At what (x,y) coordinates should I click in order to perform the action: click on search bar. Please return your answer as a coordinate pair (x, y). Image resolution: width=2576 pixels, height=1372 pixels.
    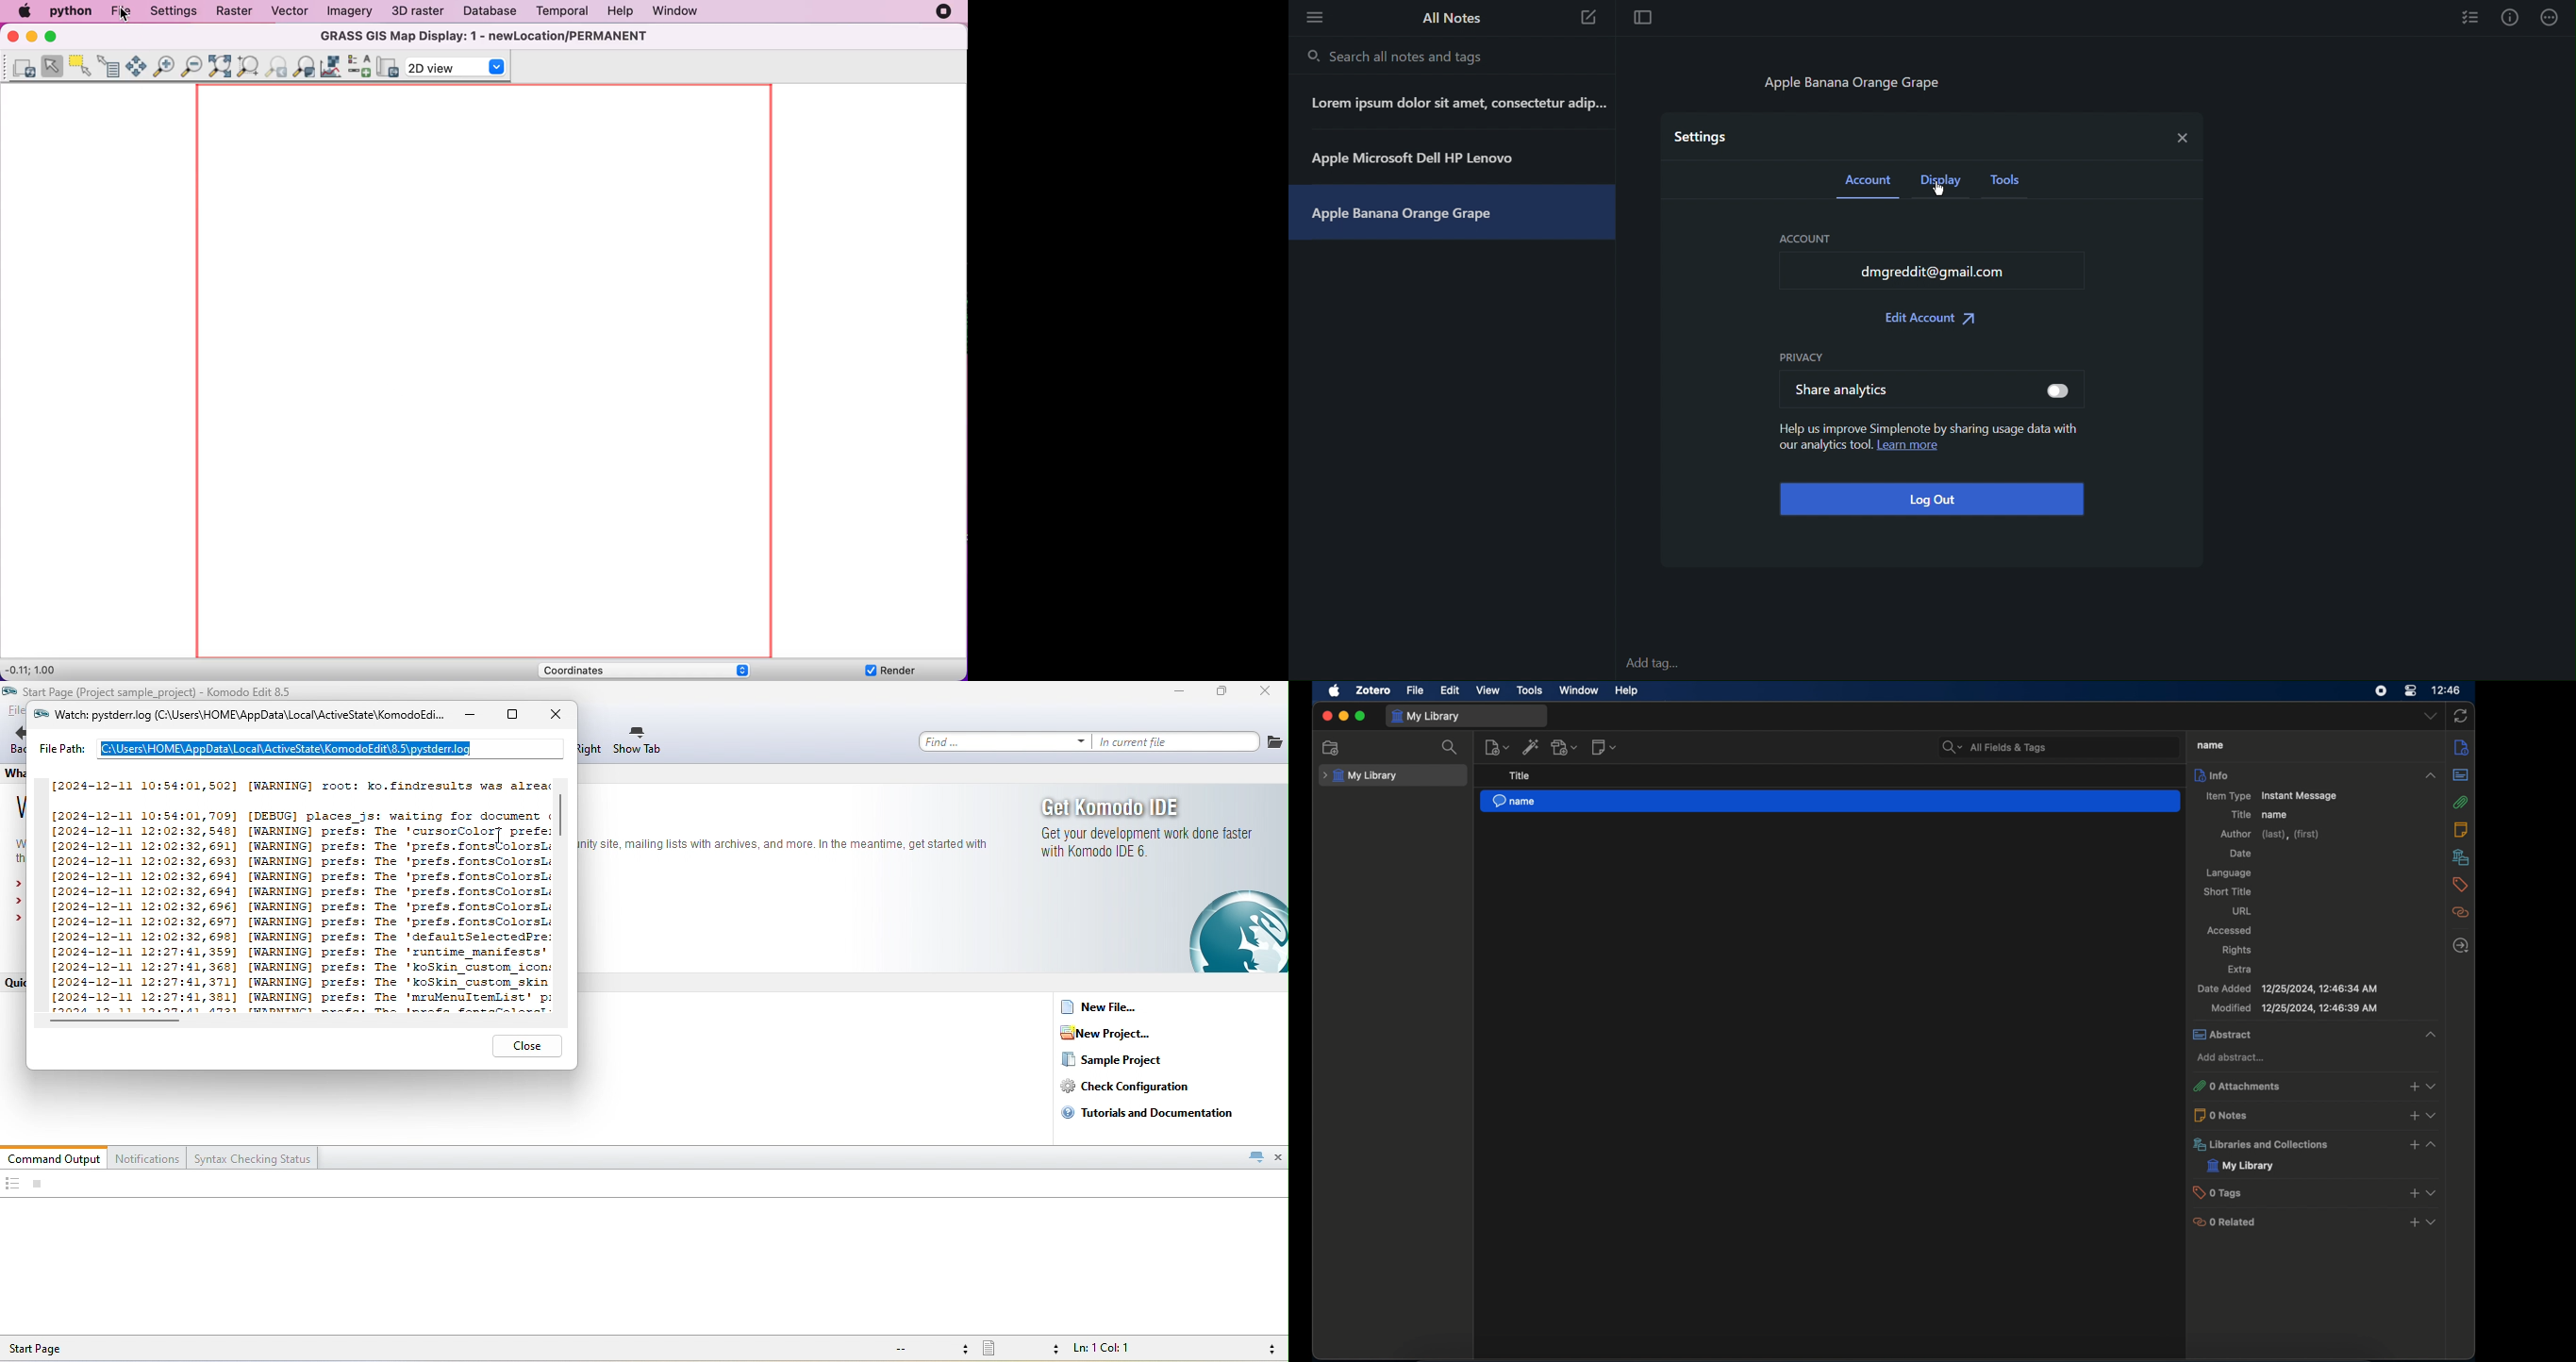
    Looking at the image, I should click on (1995, 746).